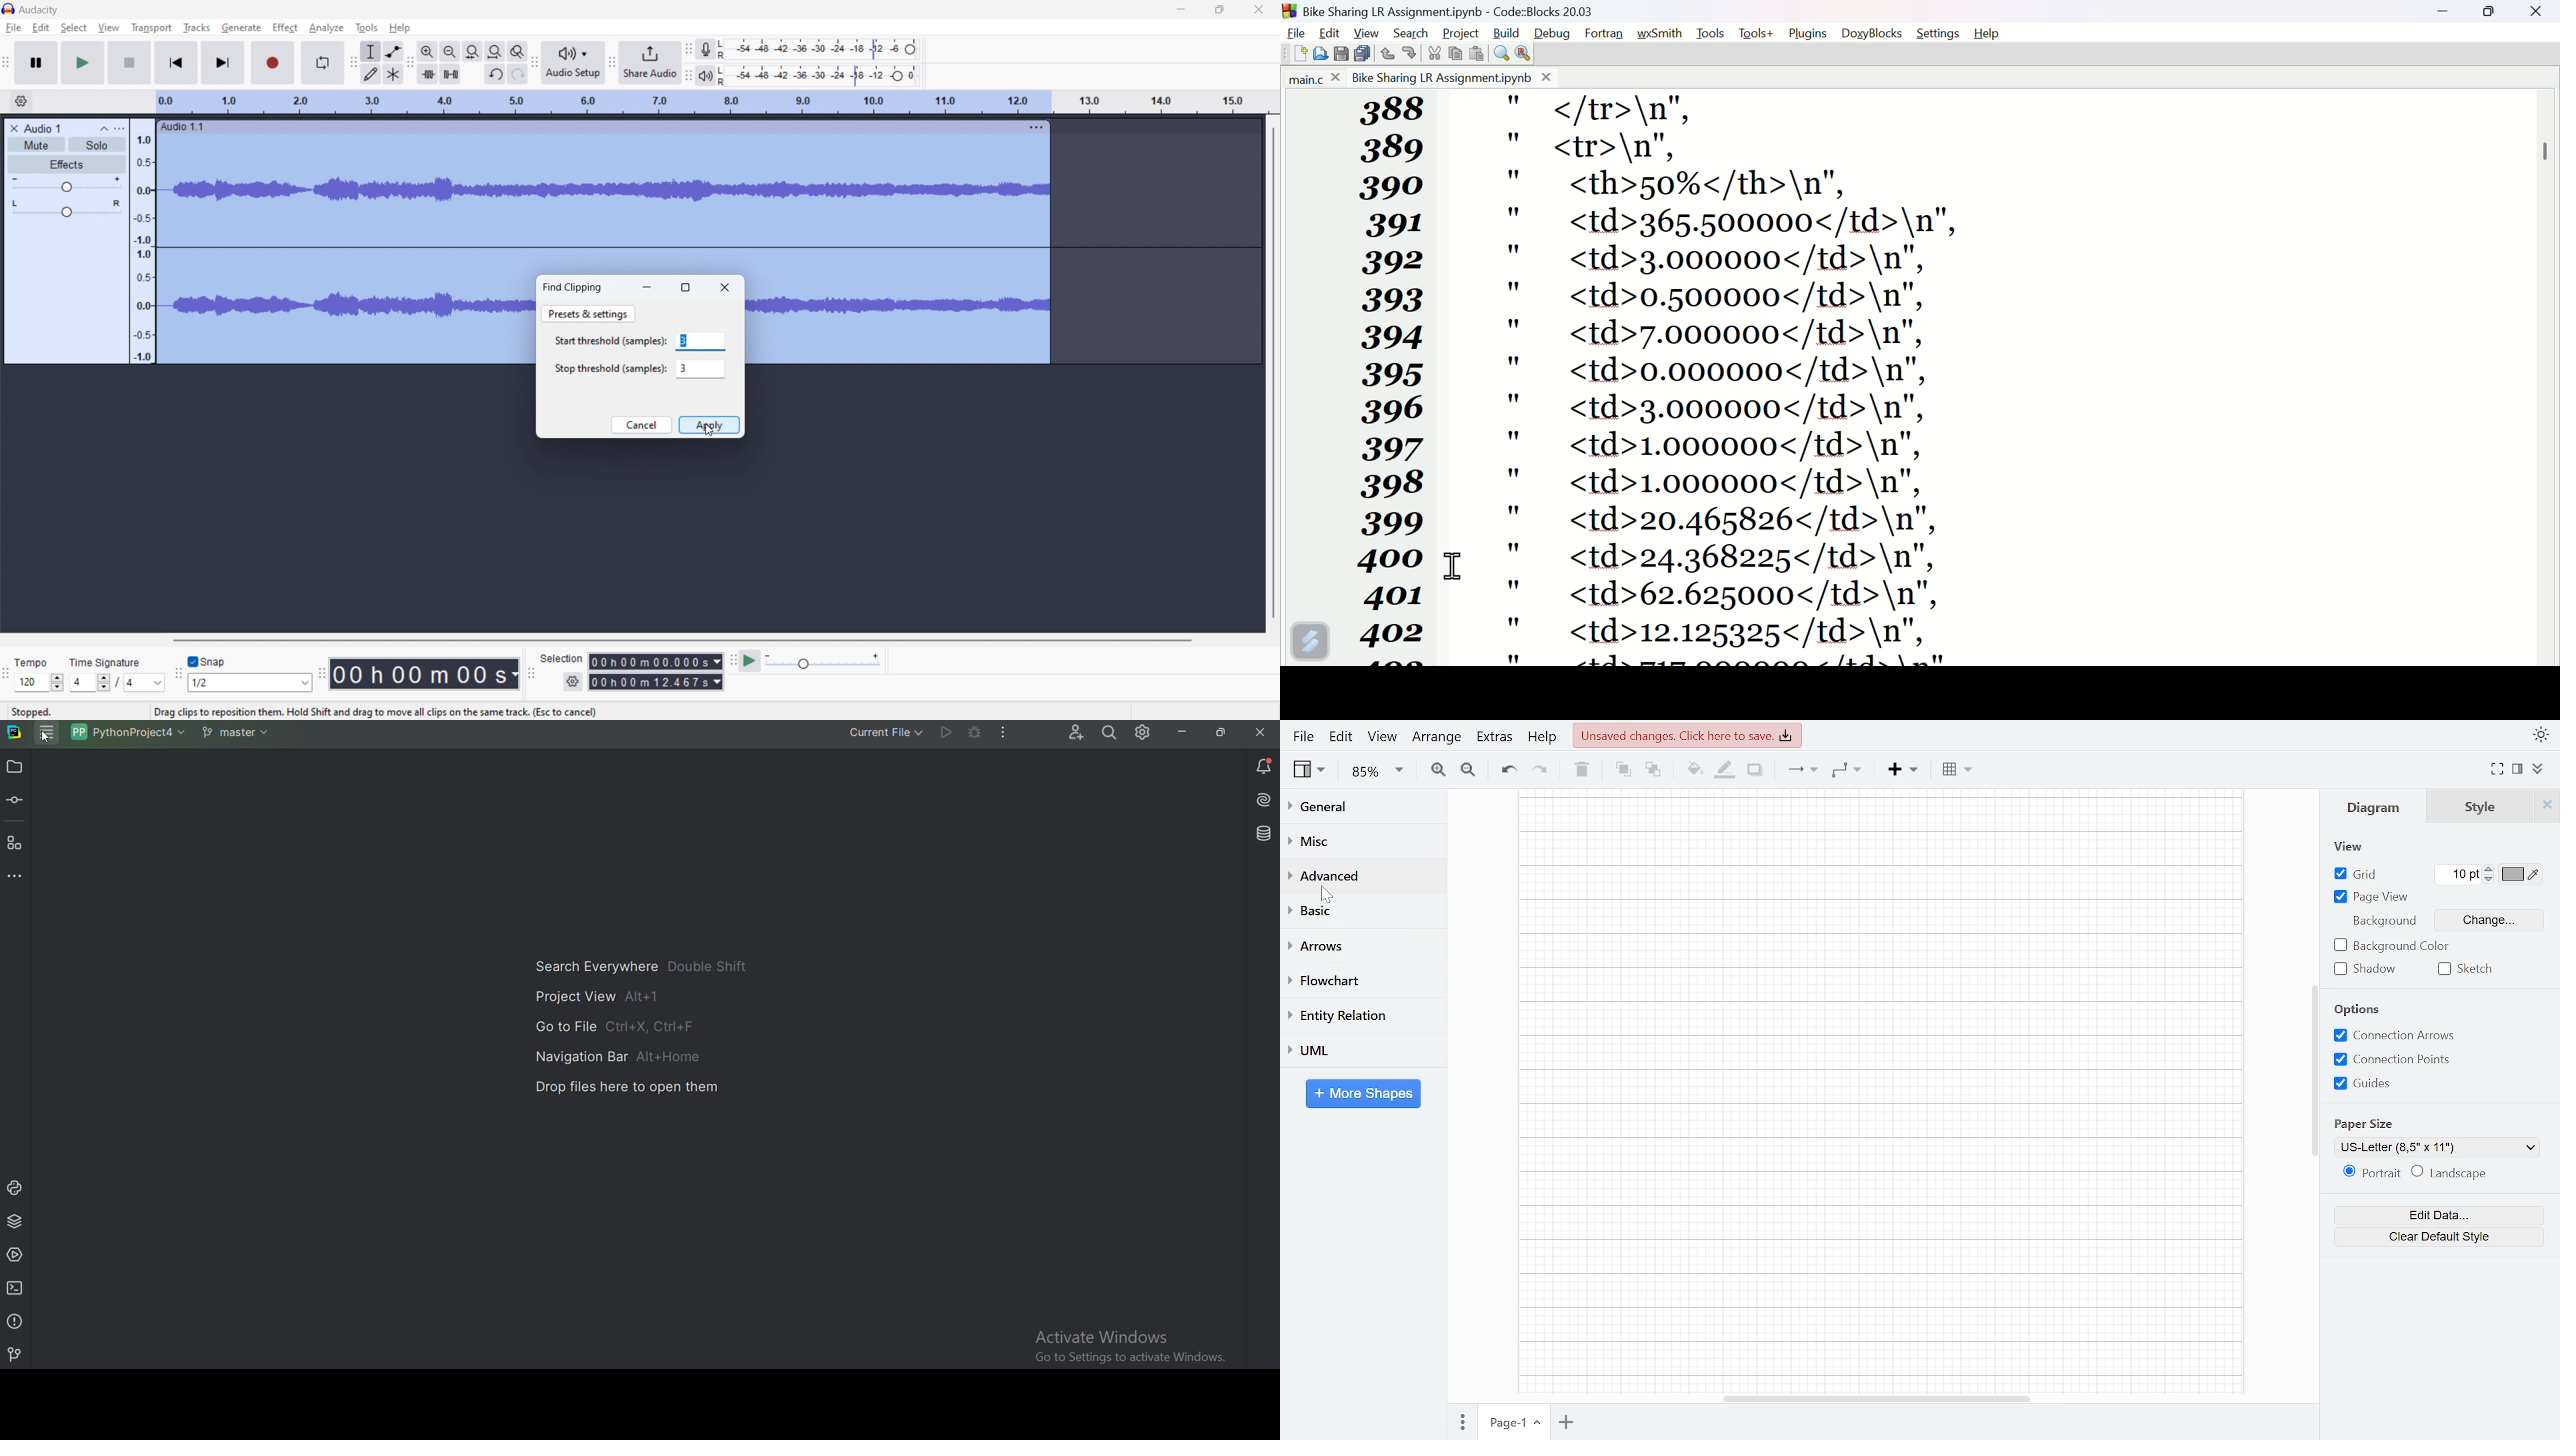 The image size is (2576, 1456). Describe the element at coordinates (495, 74) in the screenshot. I see `undo` at that location.